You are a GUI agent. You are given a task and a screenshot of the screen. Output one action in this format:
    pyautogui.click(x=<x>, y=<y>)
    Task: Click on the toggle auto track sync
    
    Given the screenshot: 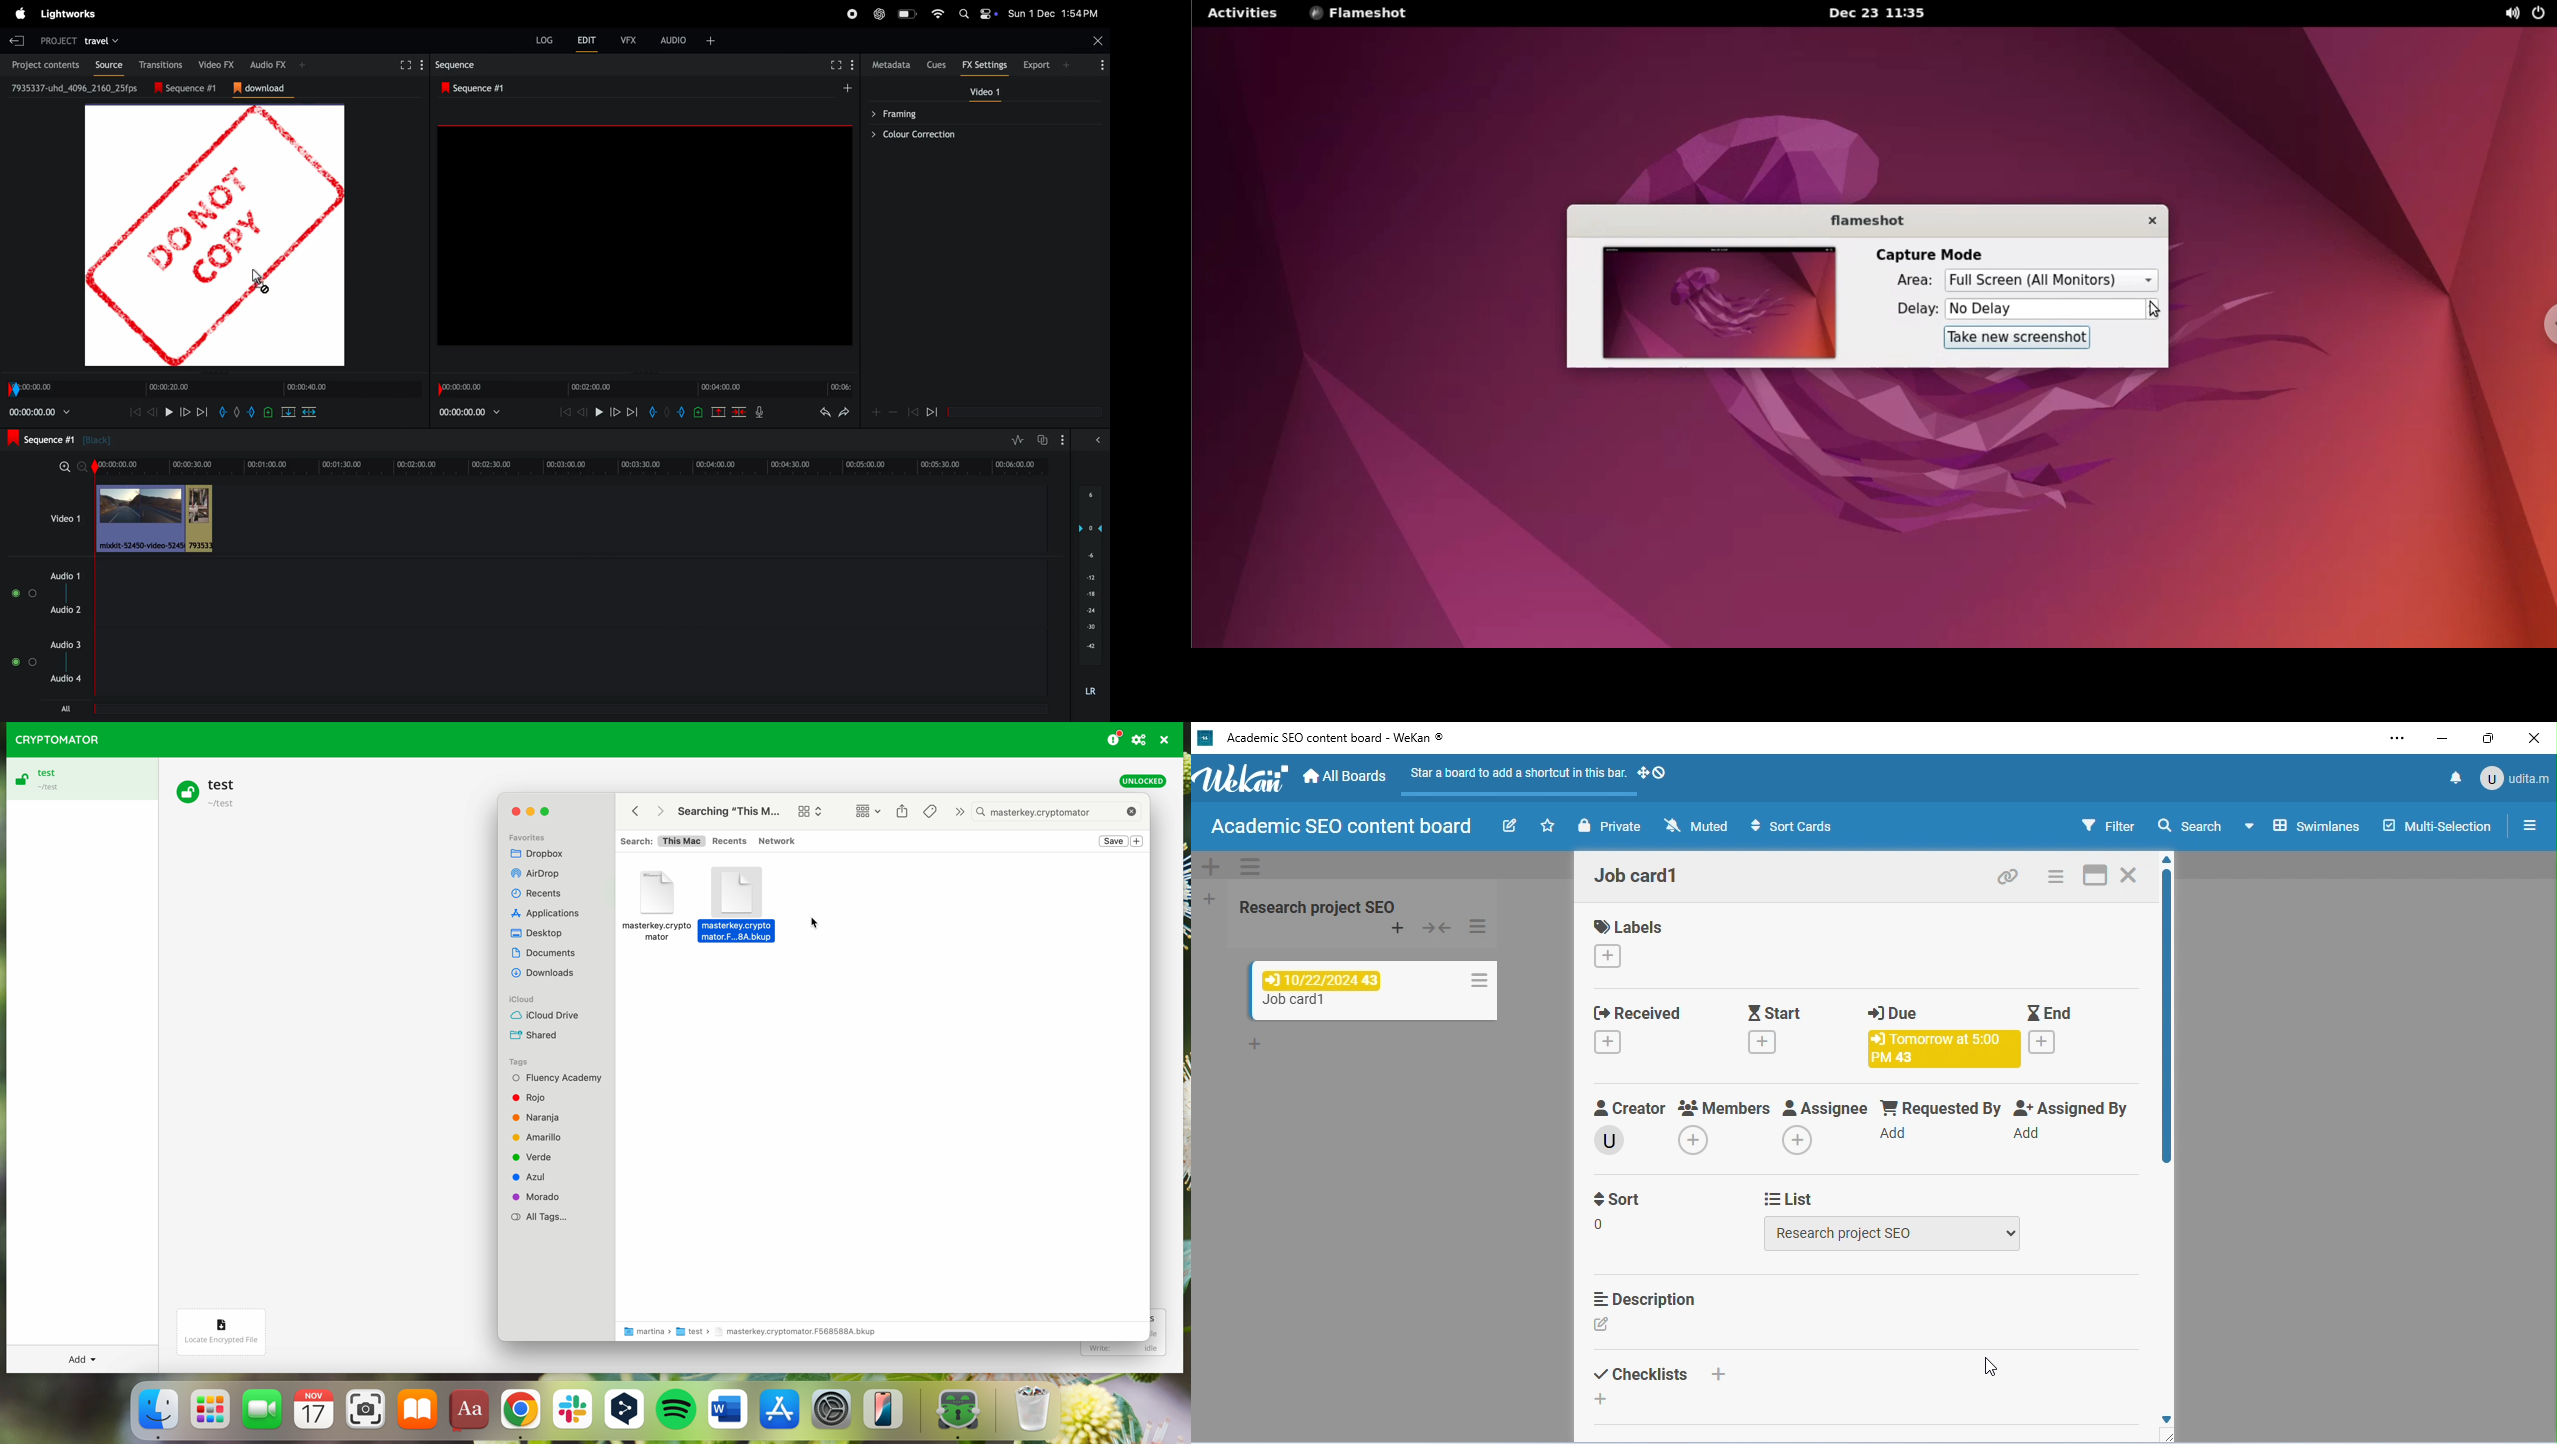 What is the action you would take?
    pyautogui.click(x=1042, y=440)
    